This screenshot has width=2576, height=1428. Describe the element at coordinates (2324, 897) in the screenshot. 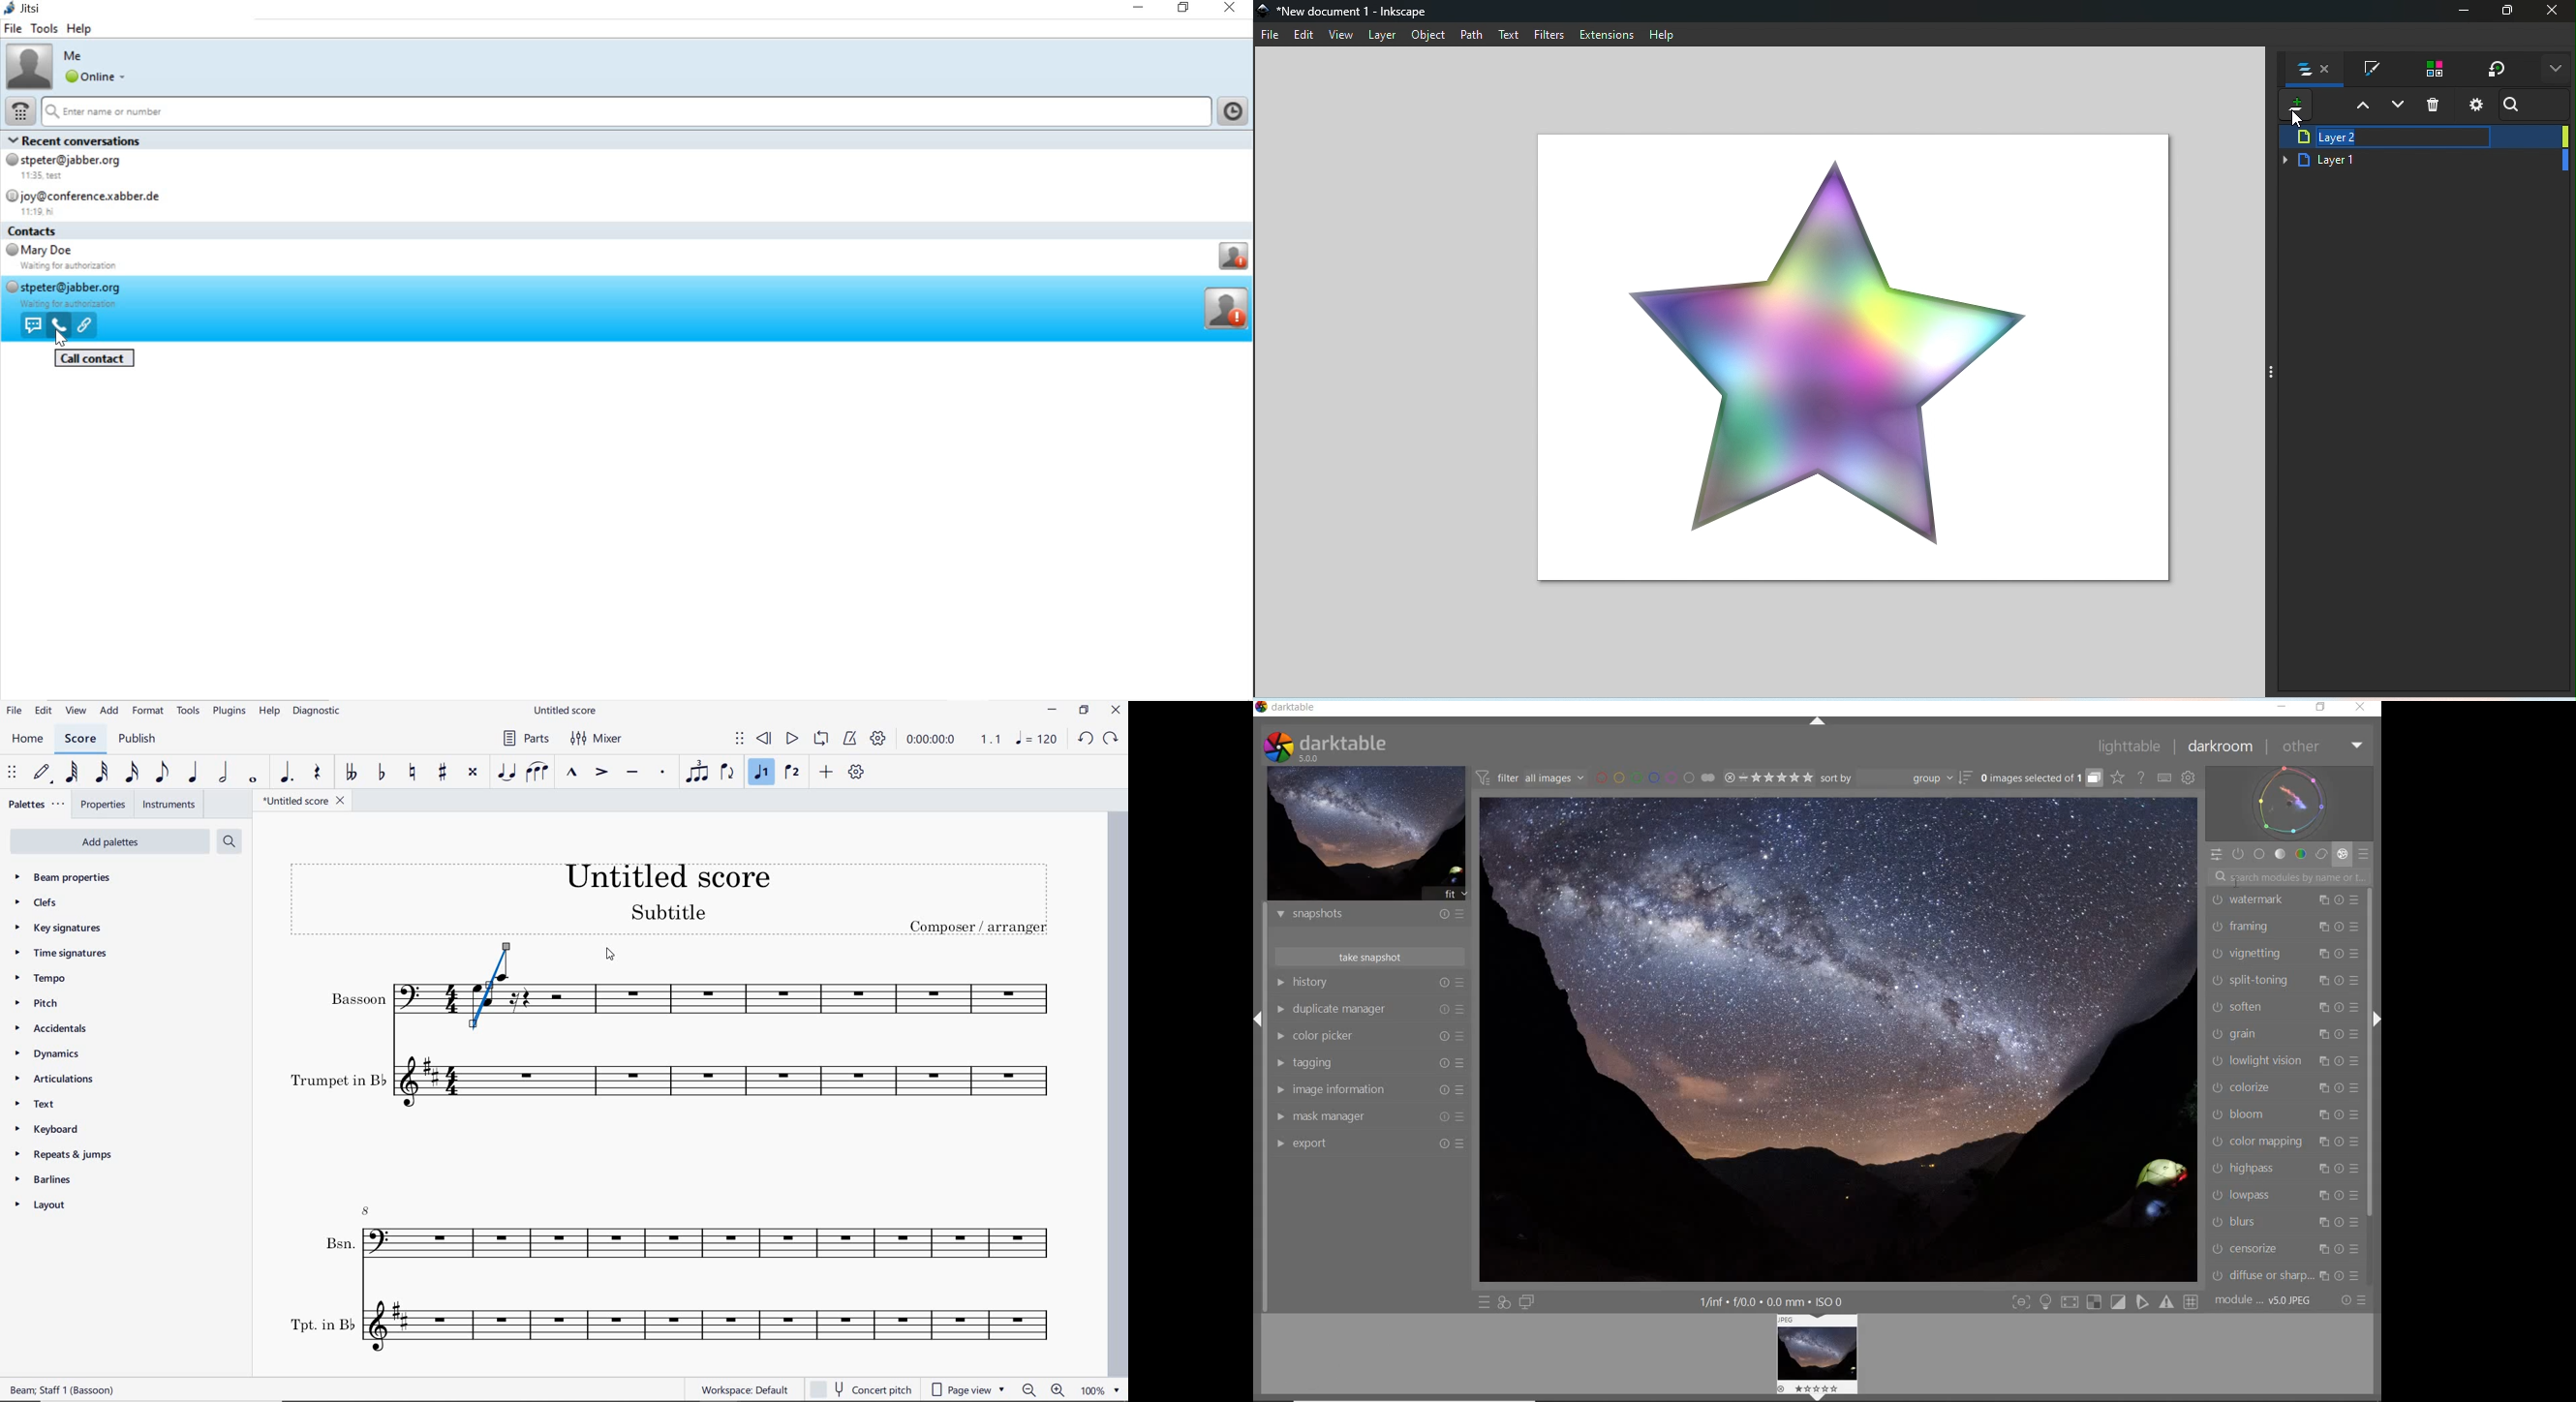

I see `multiple instance actions` at that location.